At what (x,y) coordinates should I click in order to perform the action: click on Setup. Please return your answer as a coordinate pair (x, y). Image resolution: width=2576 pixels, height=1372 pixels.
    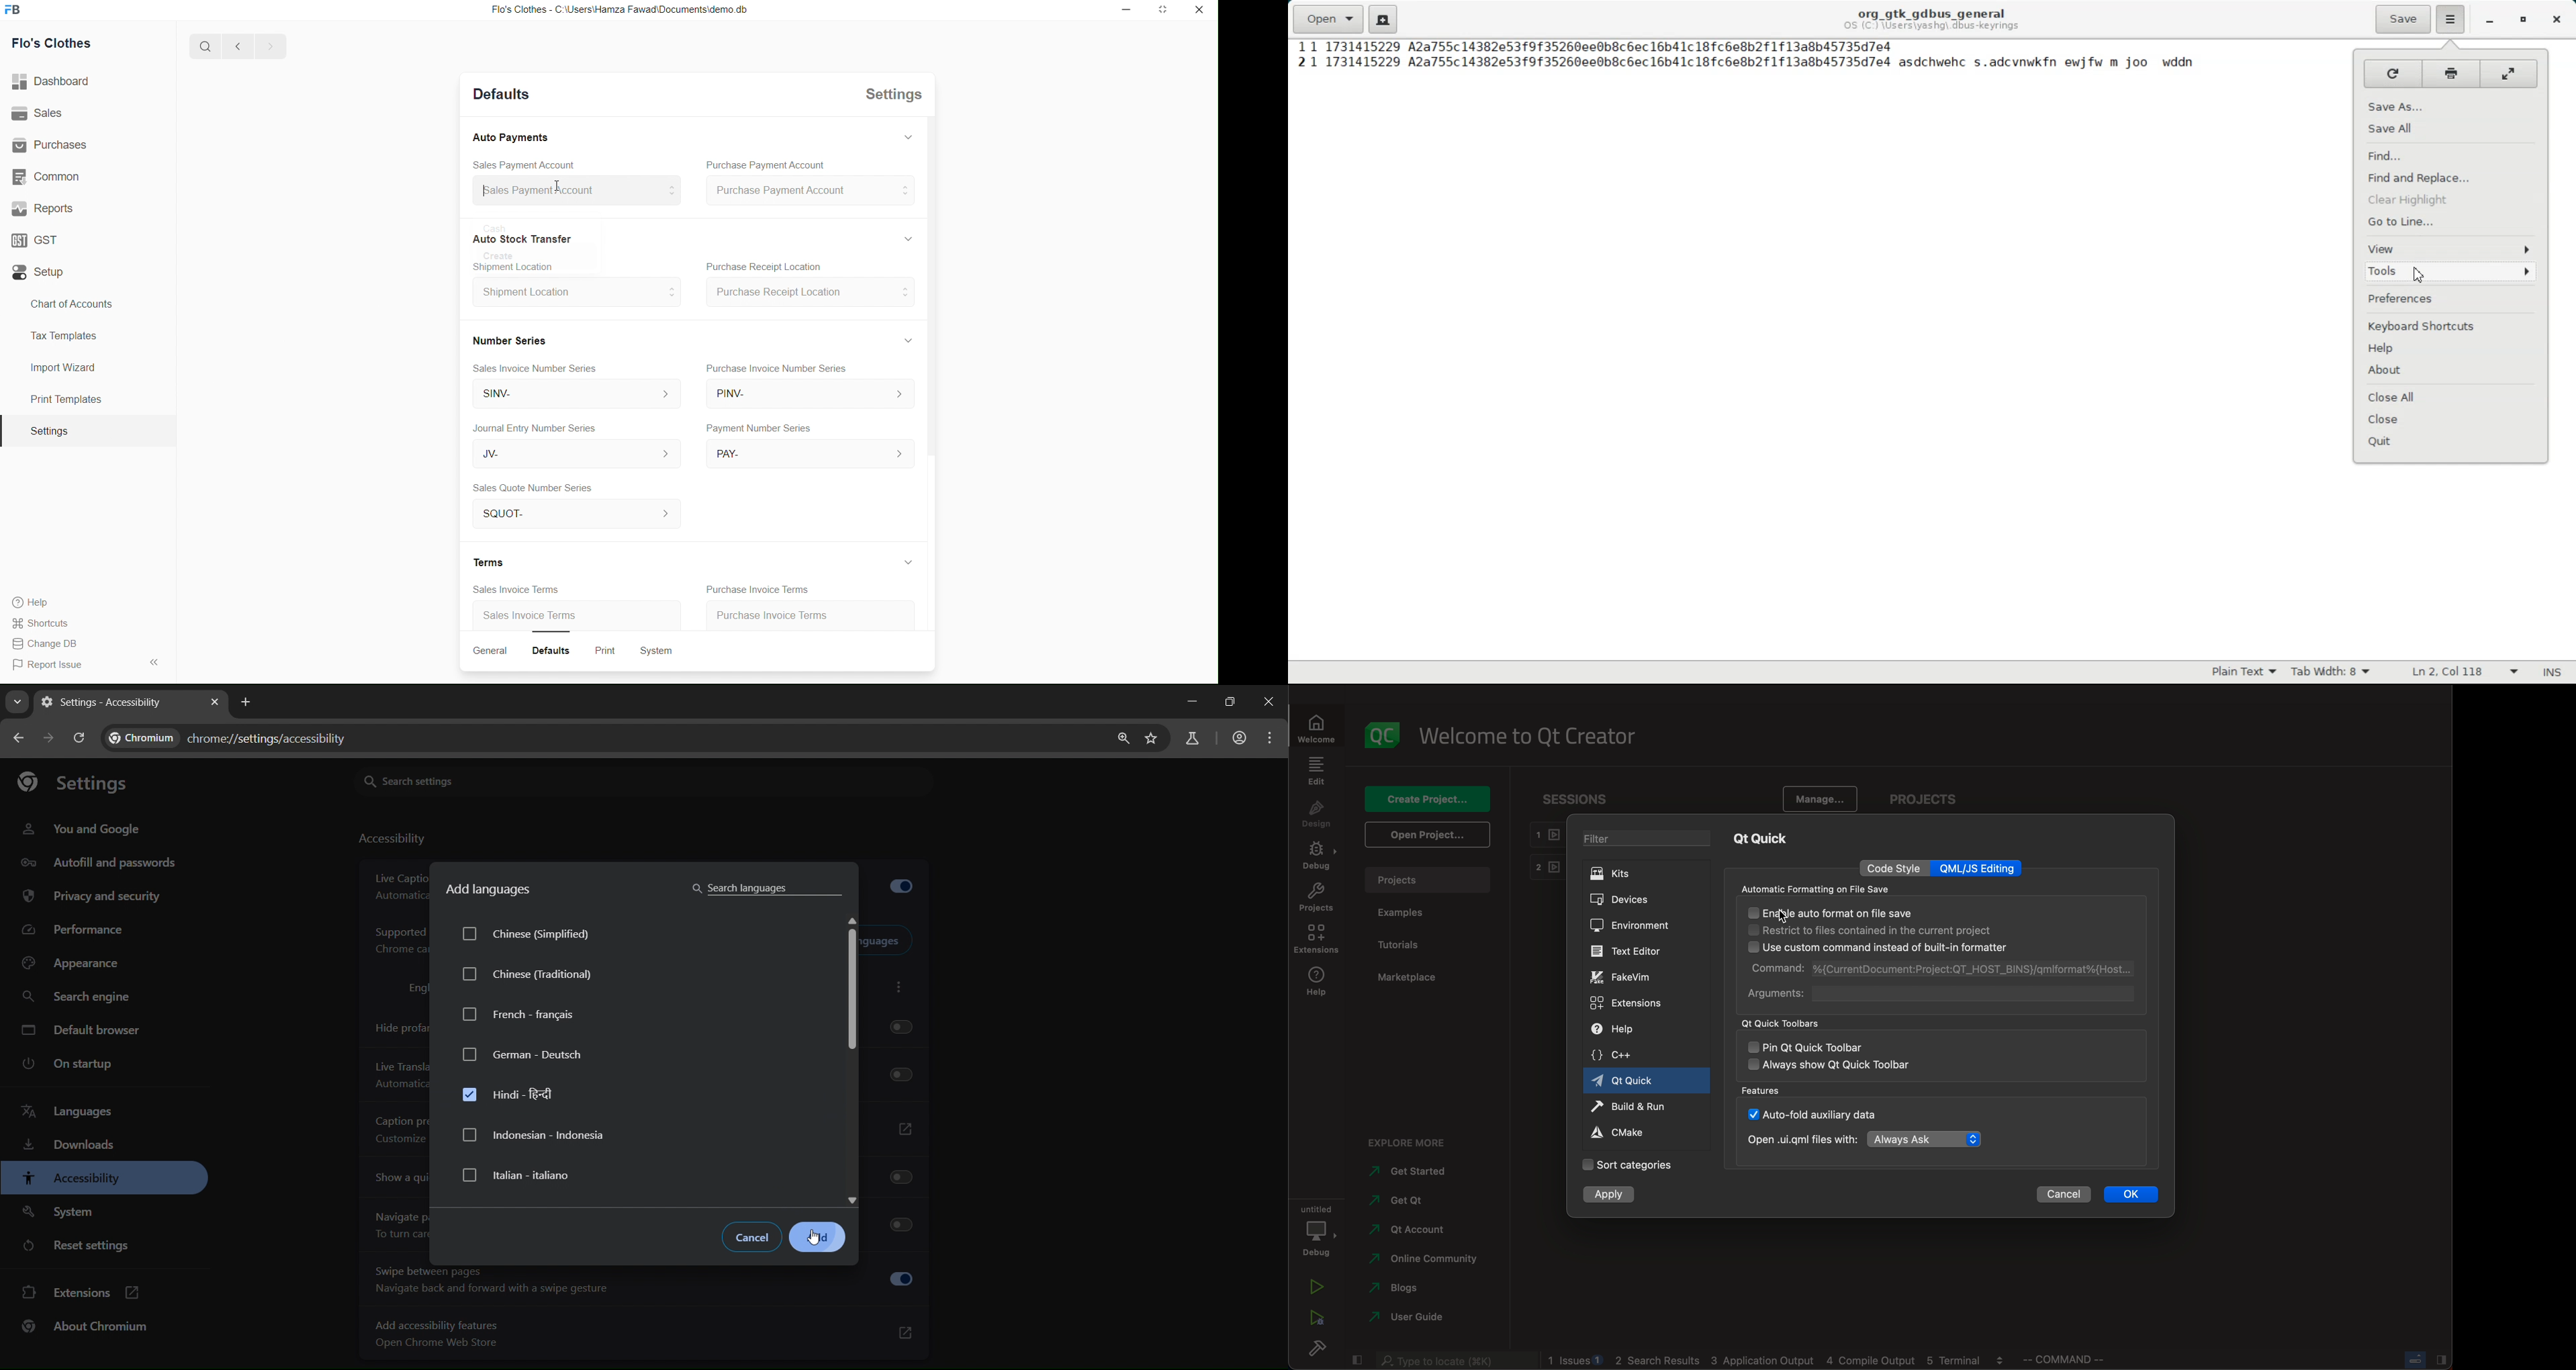
    Looking at the image, I should click on (41, 273).